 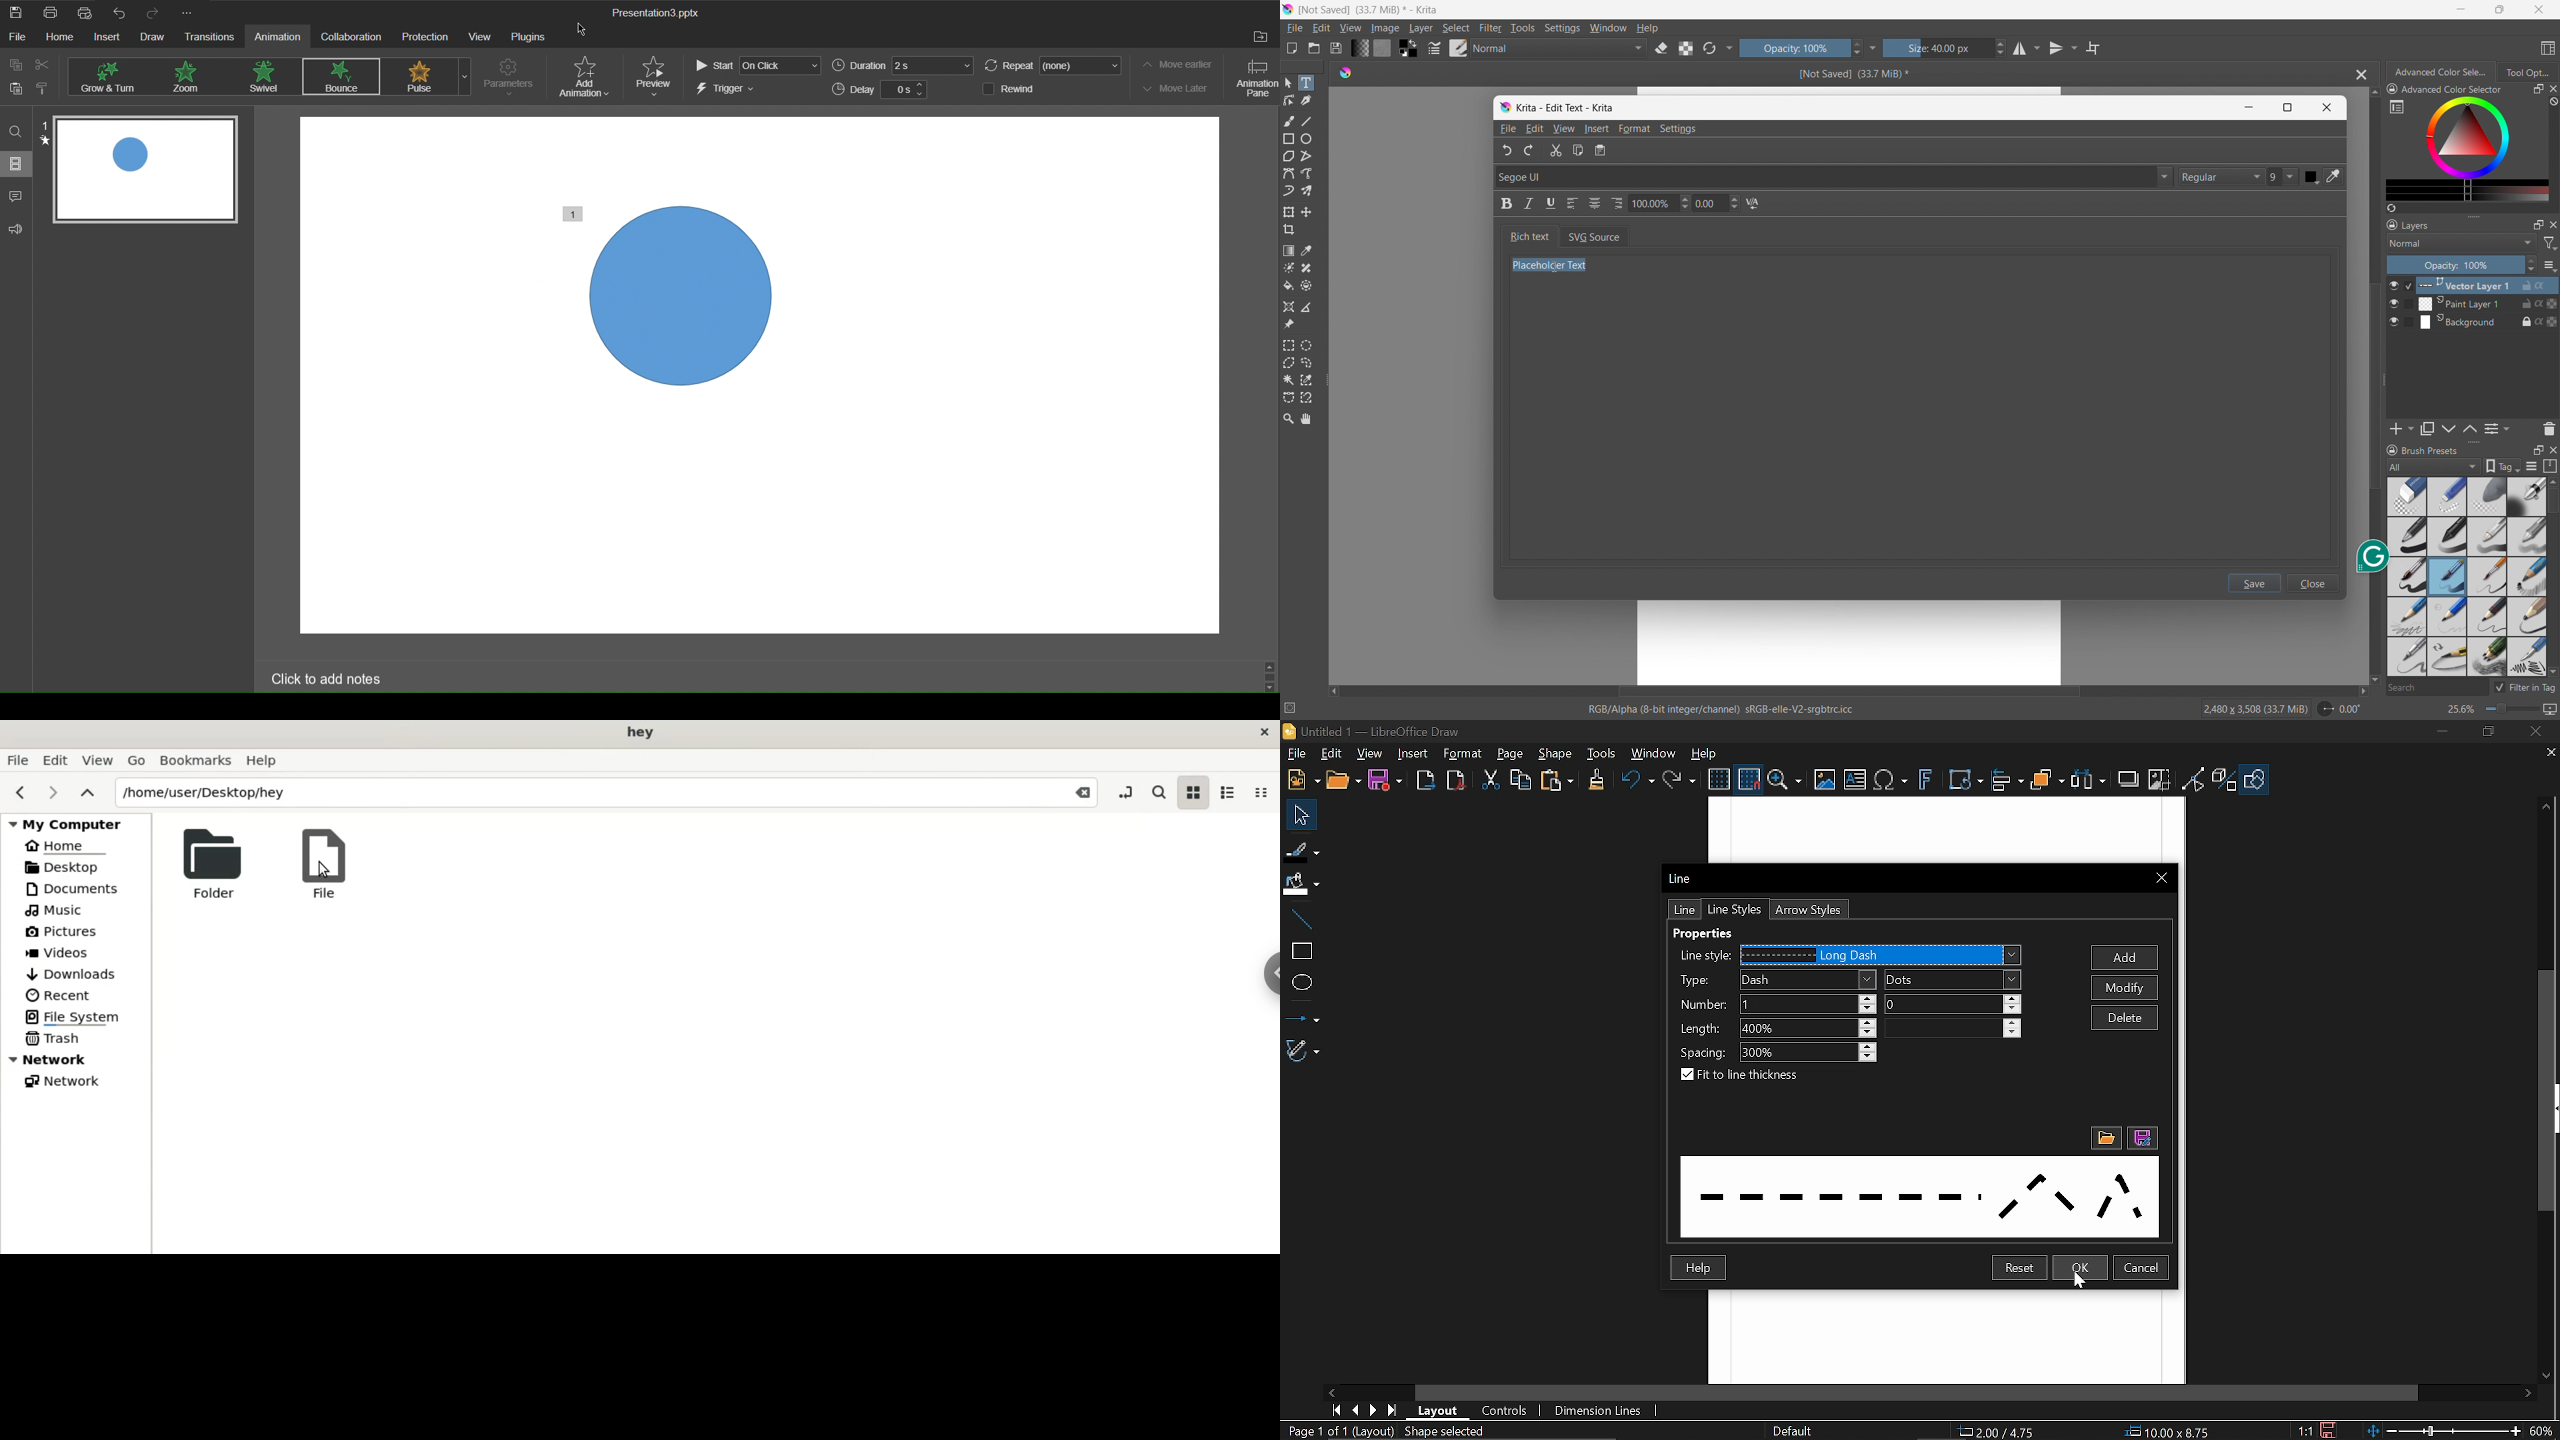 I want to click on Find, so click(x=16, y=130).